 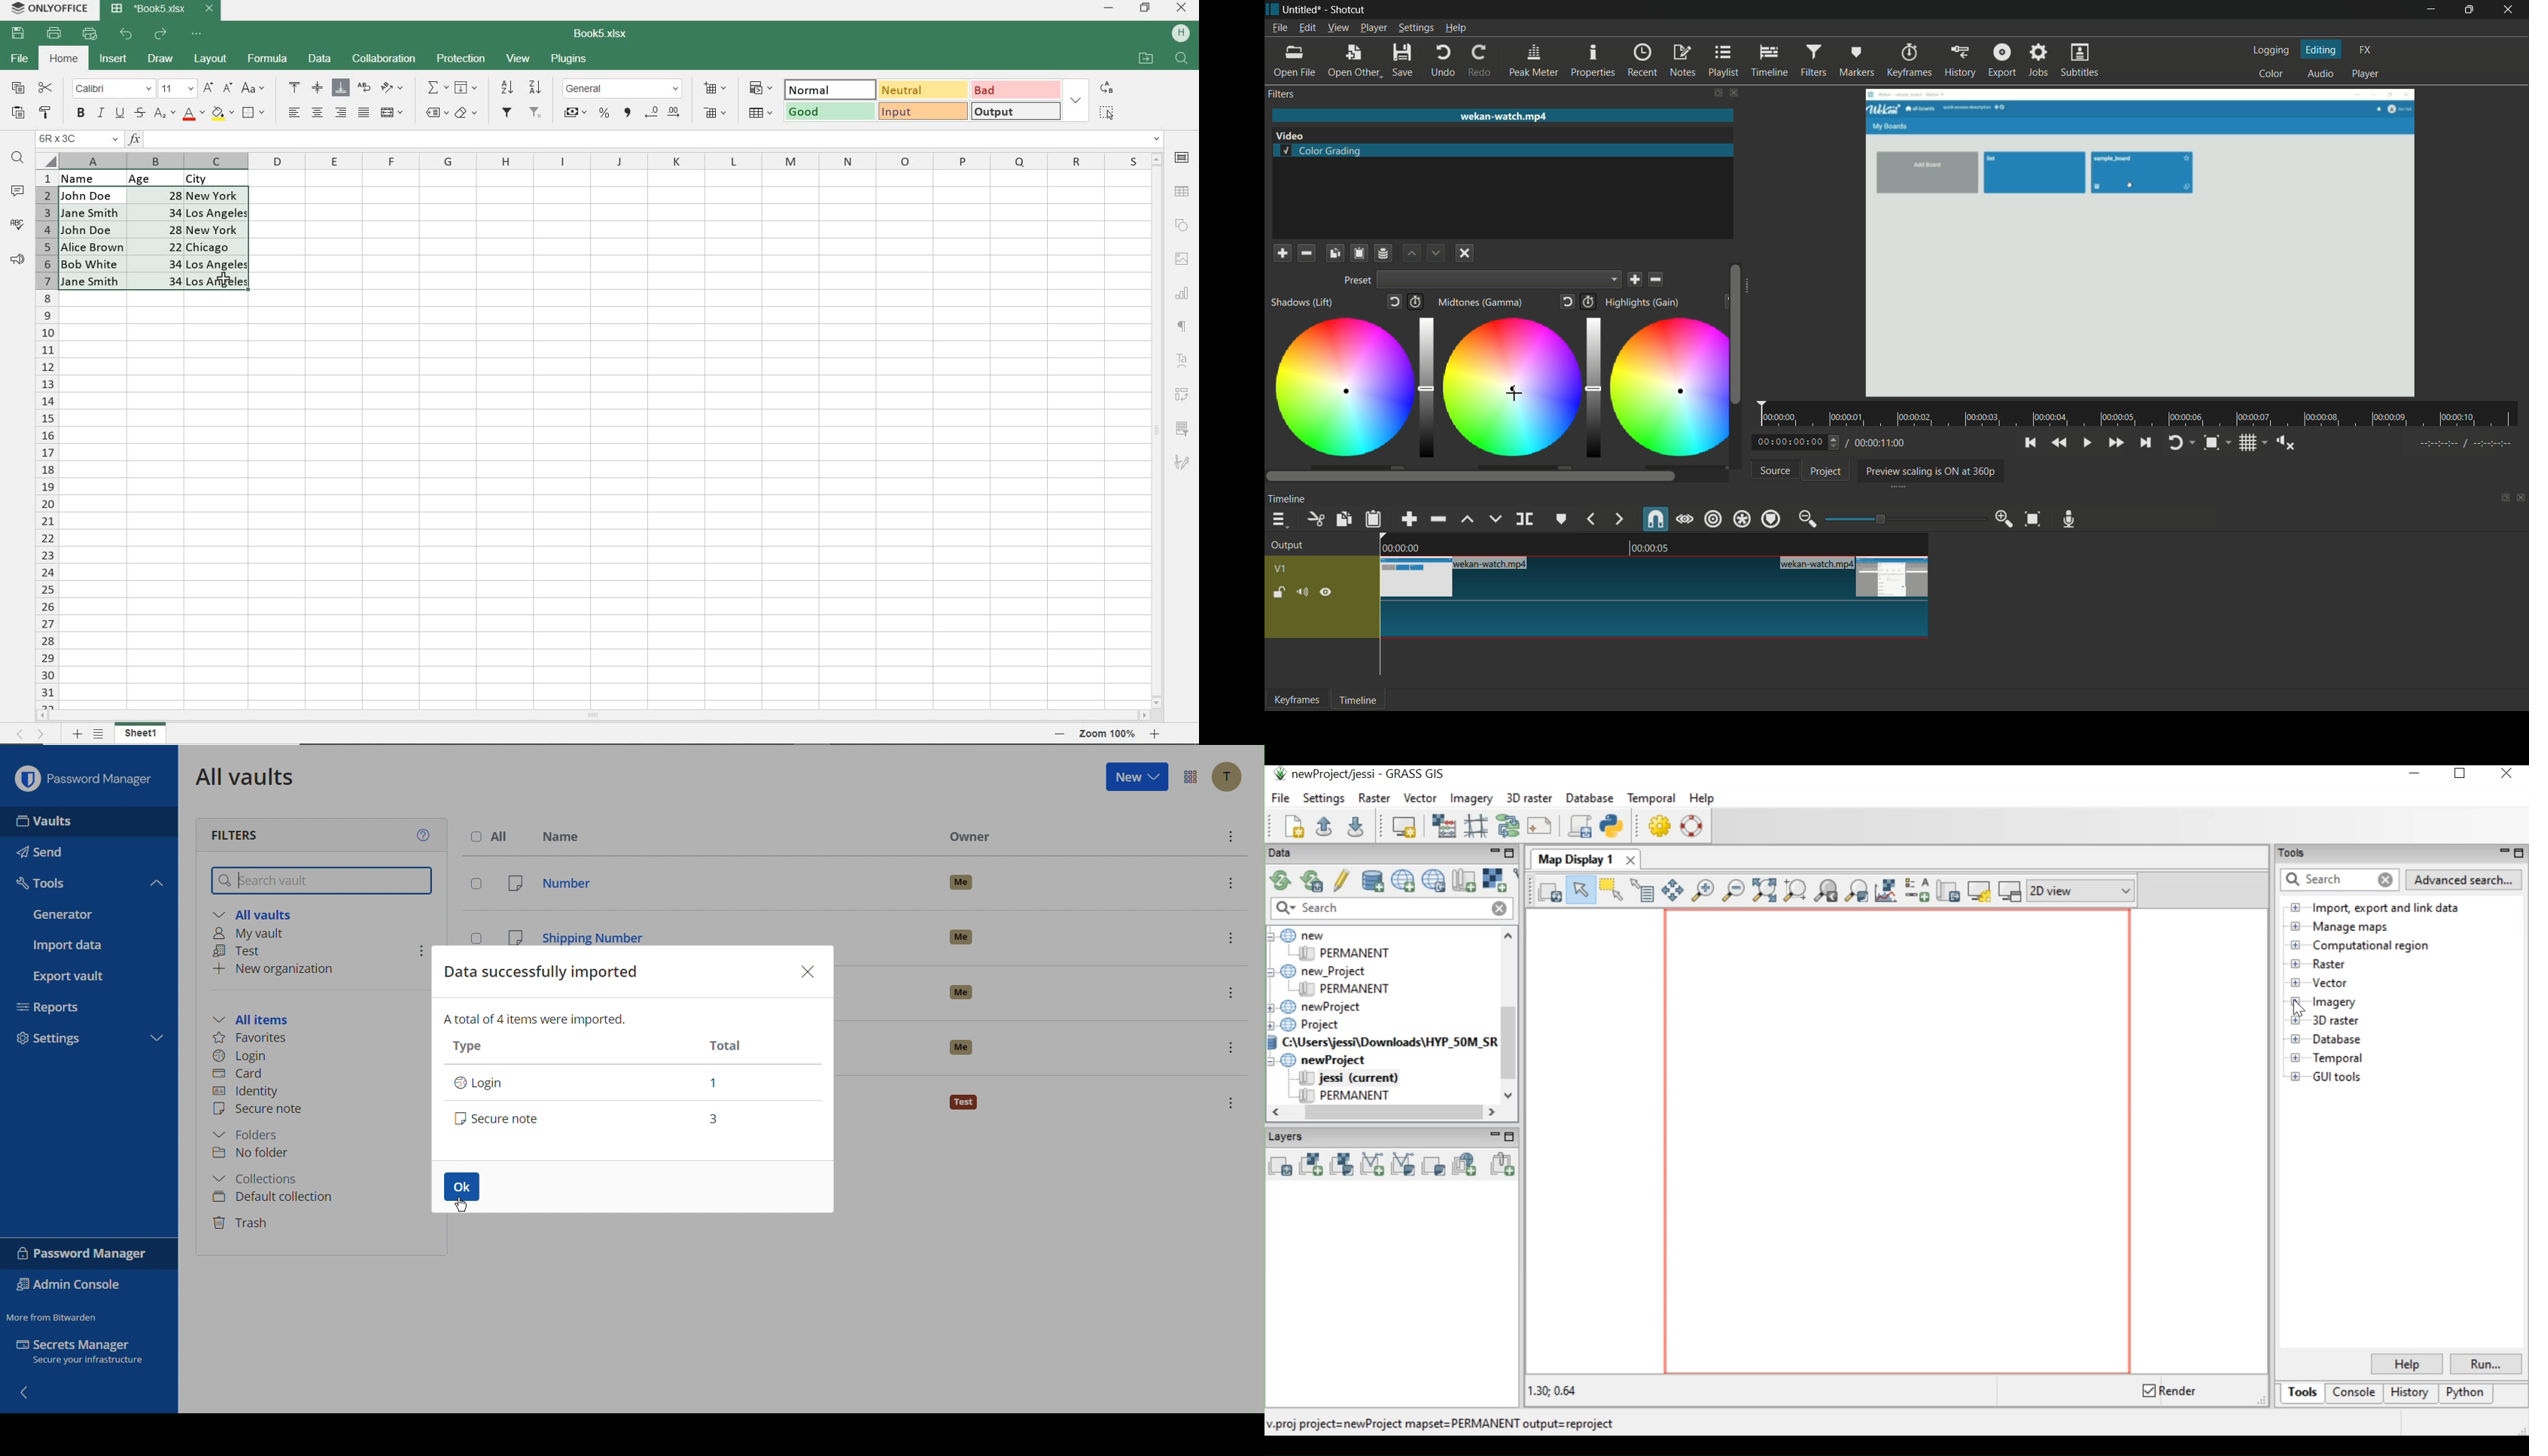 I want to click on quickly play forward, so click(x=2115, y=443).